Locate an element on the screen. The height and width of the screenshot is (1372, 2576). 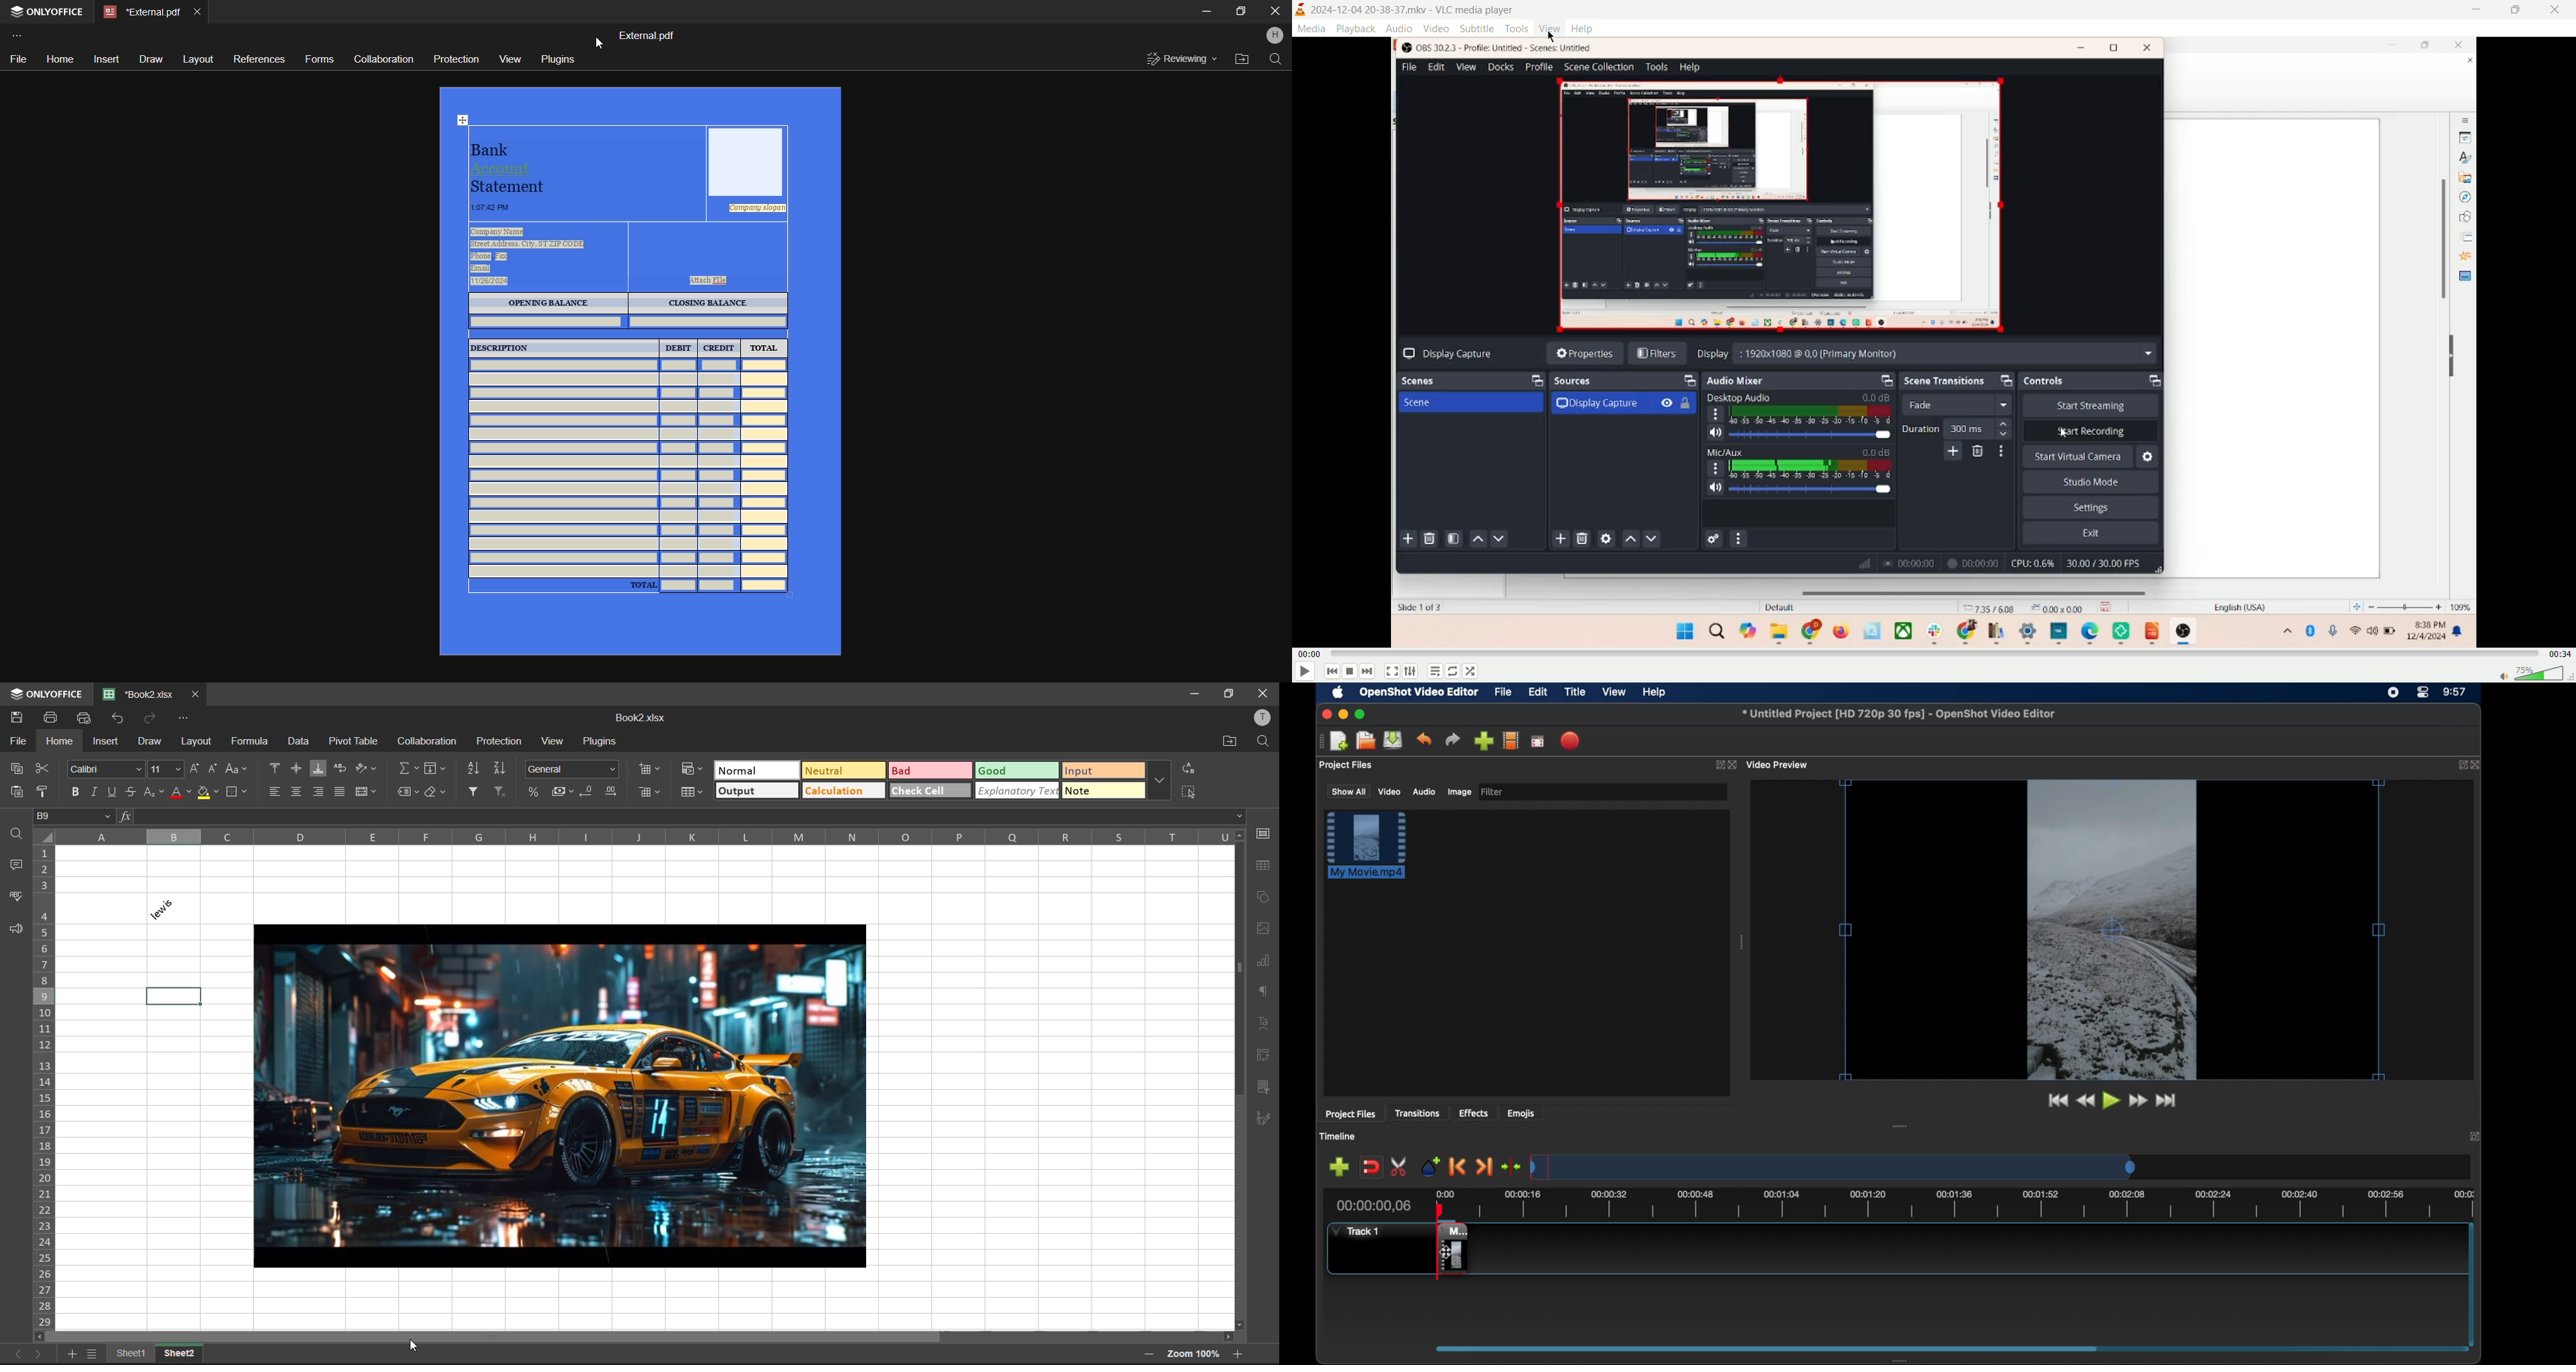
playlist is located at coordinates (1433, 672).